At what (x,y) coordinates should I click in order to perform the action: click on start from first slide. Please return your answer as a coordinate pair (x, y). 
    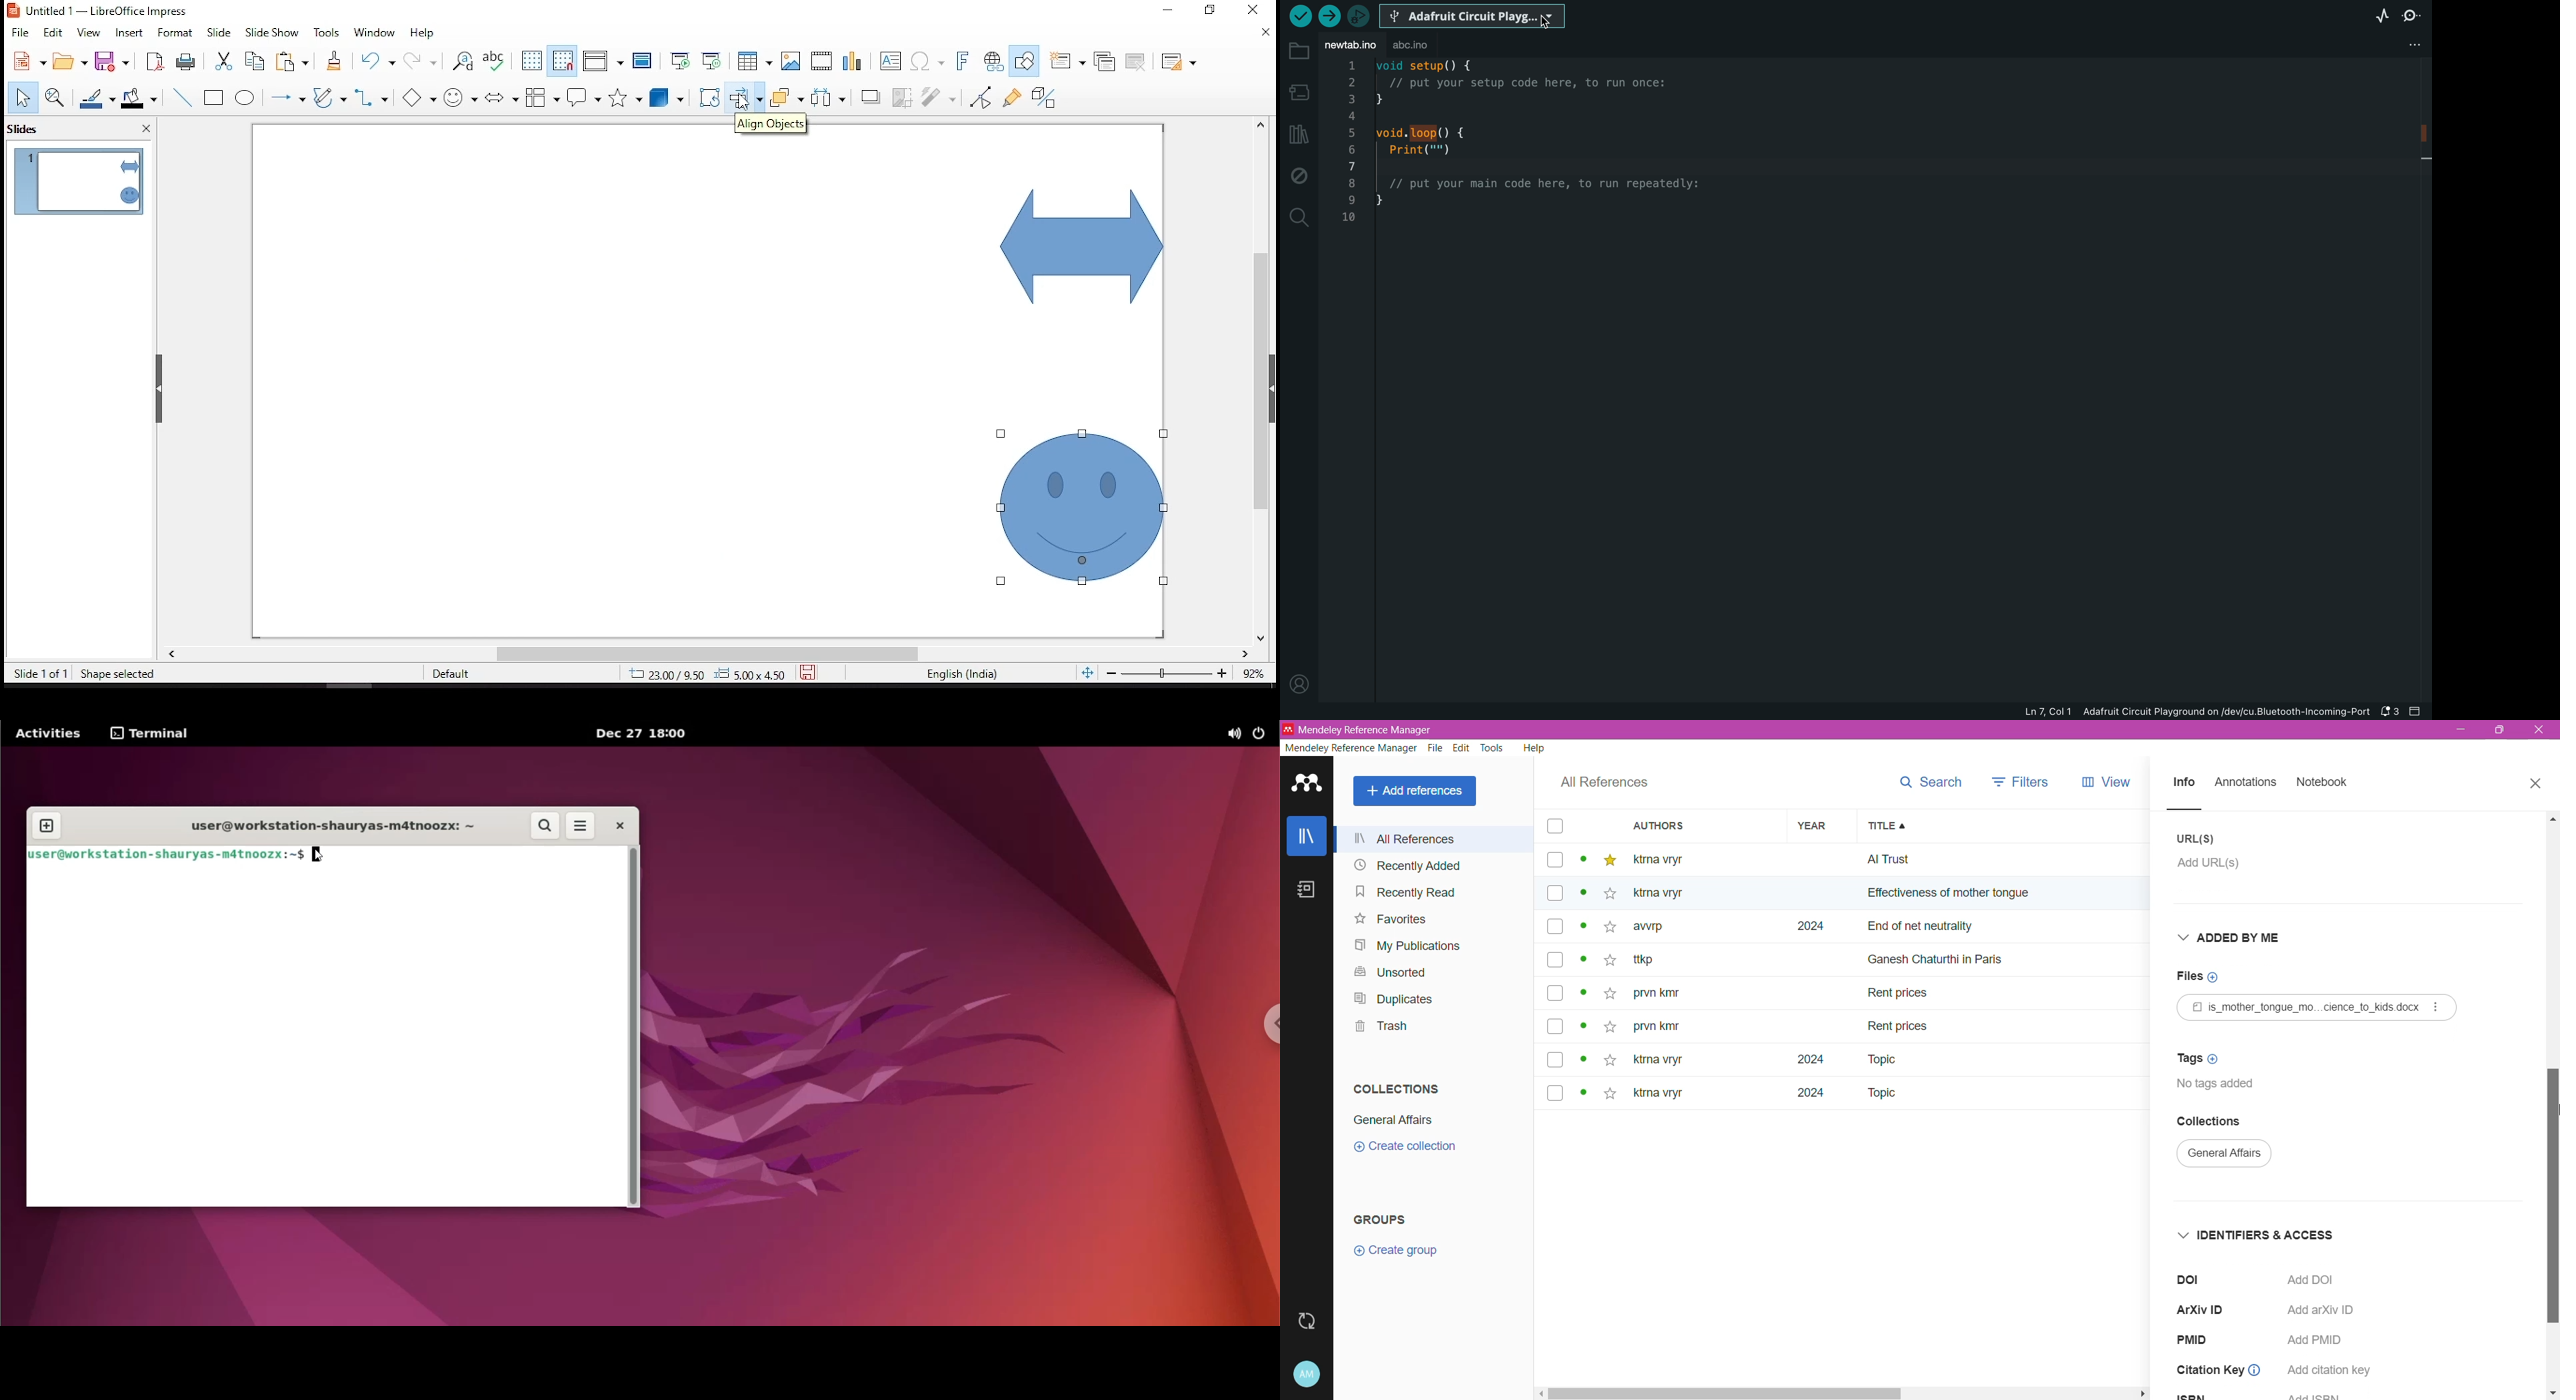
    Looking at the image, I should click on (680, 60).